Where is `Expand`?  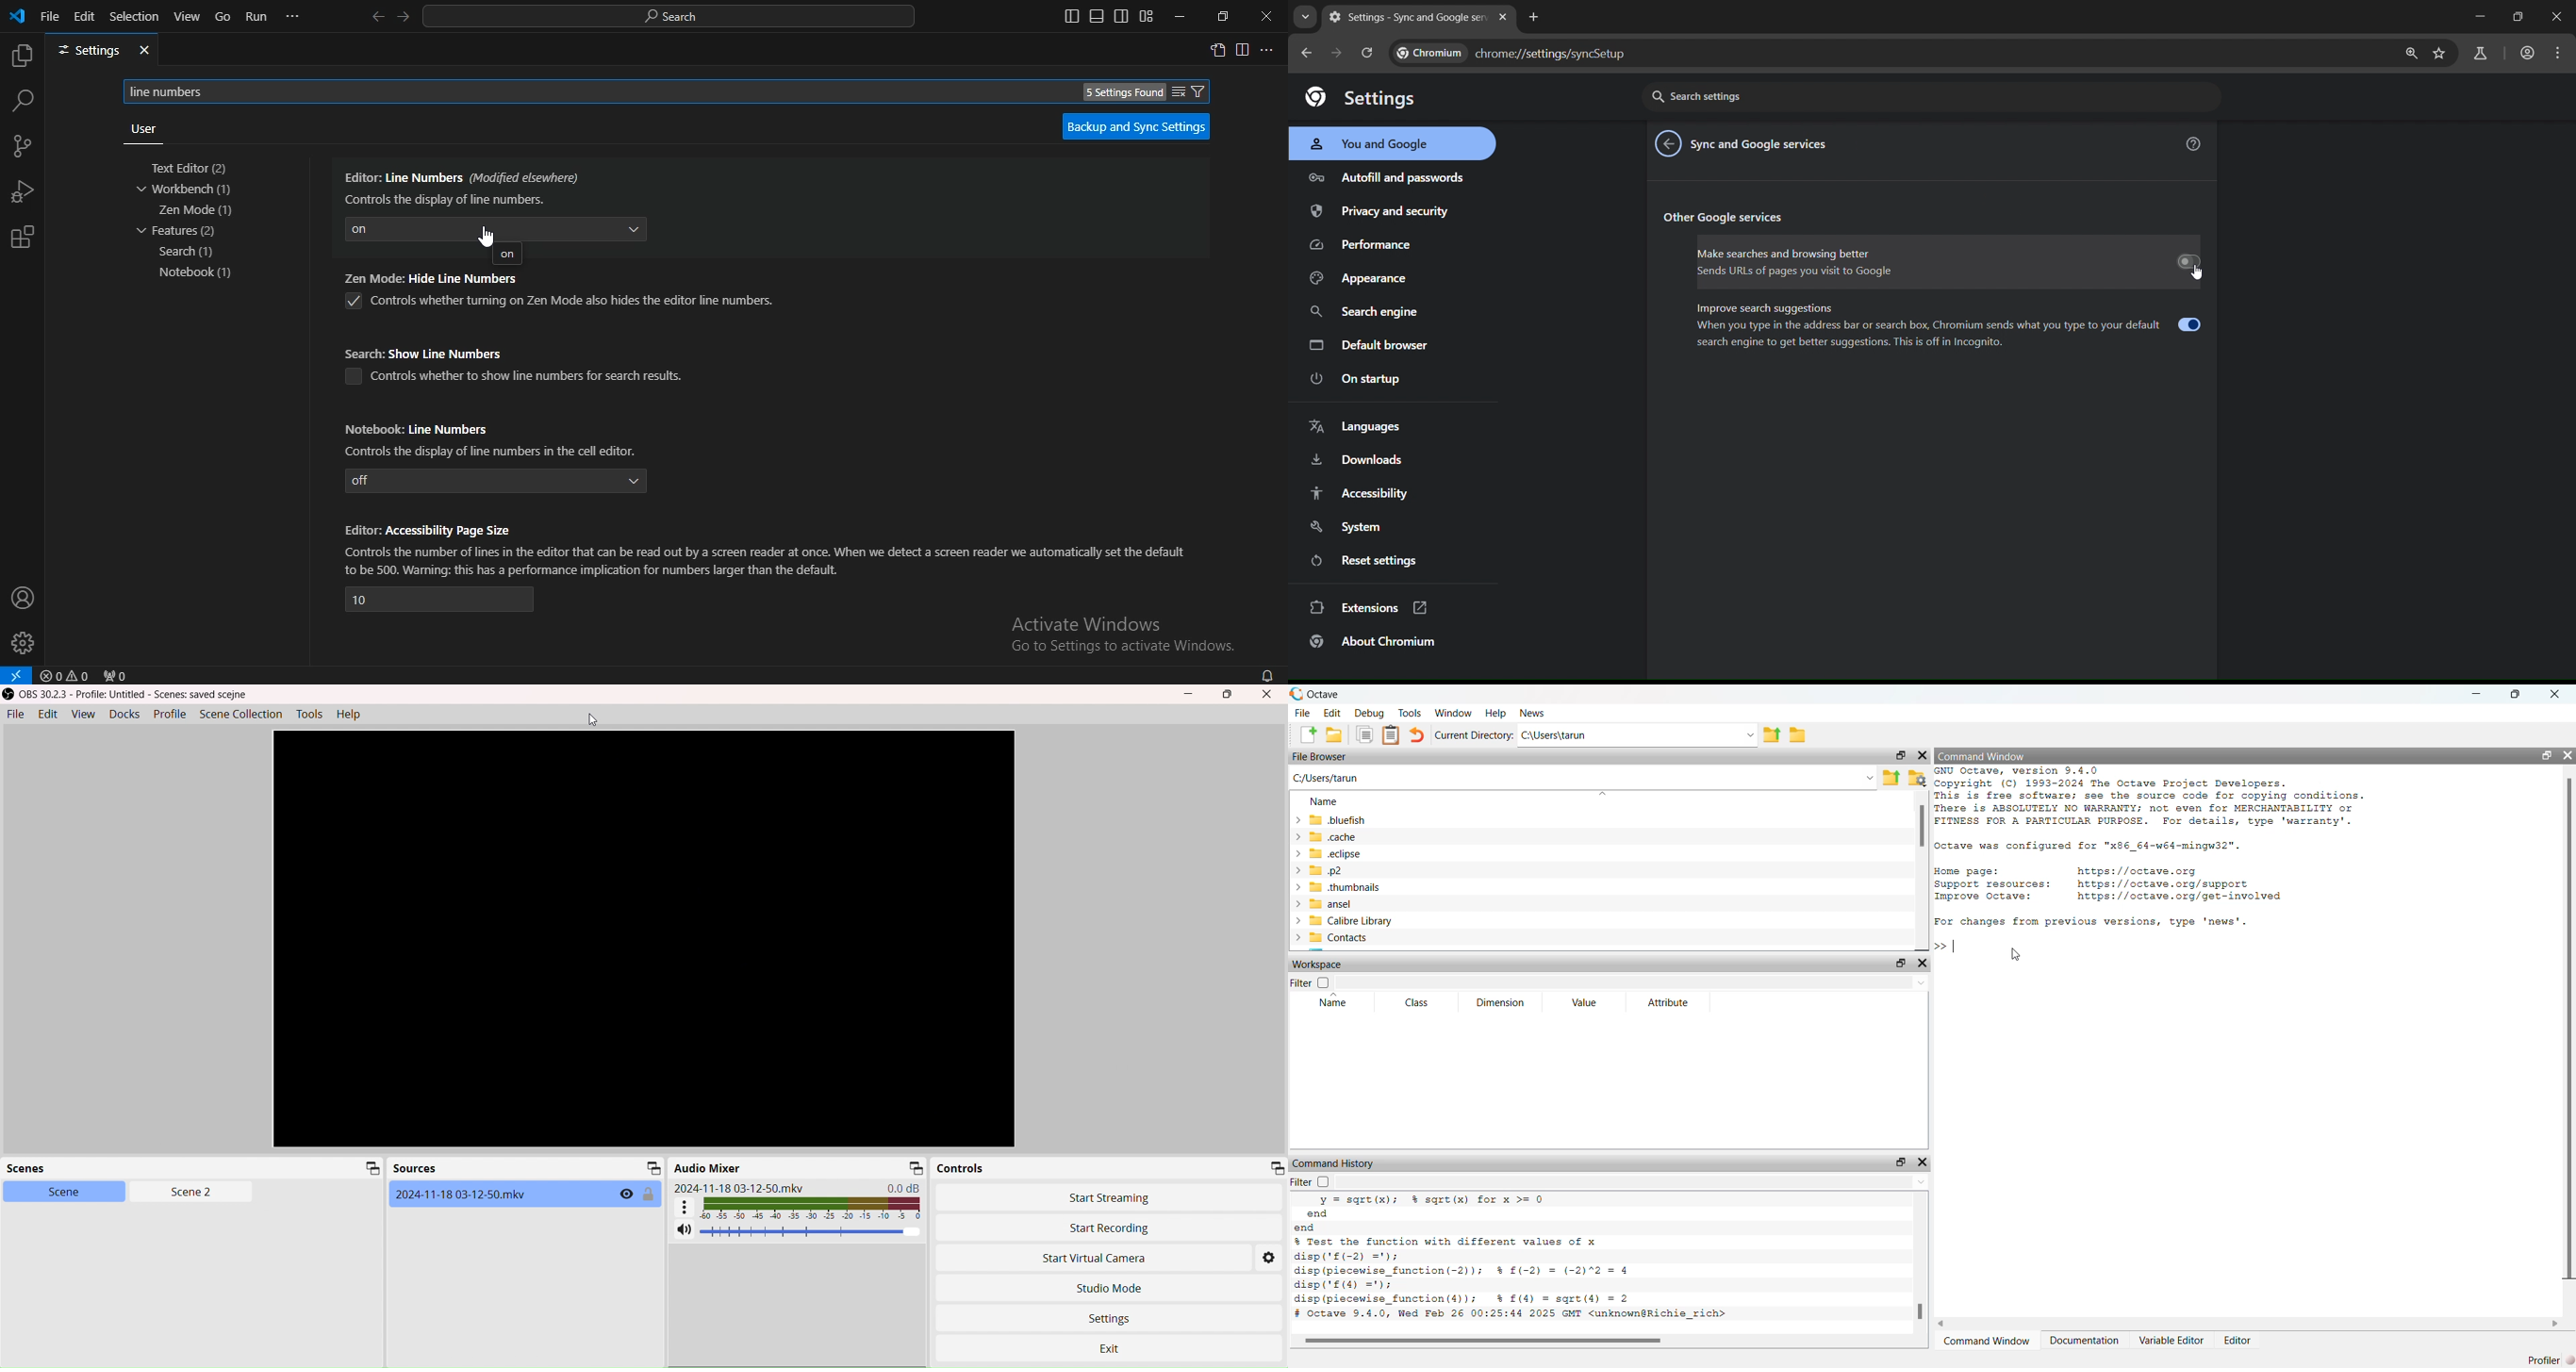
Expand is located at coordinates (651, 1168).